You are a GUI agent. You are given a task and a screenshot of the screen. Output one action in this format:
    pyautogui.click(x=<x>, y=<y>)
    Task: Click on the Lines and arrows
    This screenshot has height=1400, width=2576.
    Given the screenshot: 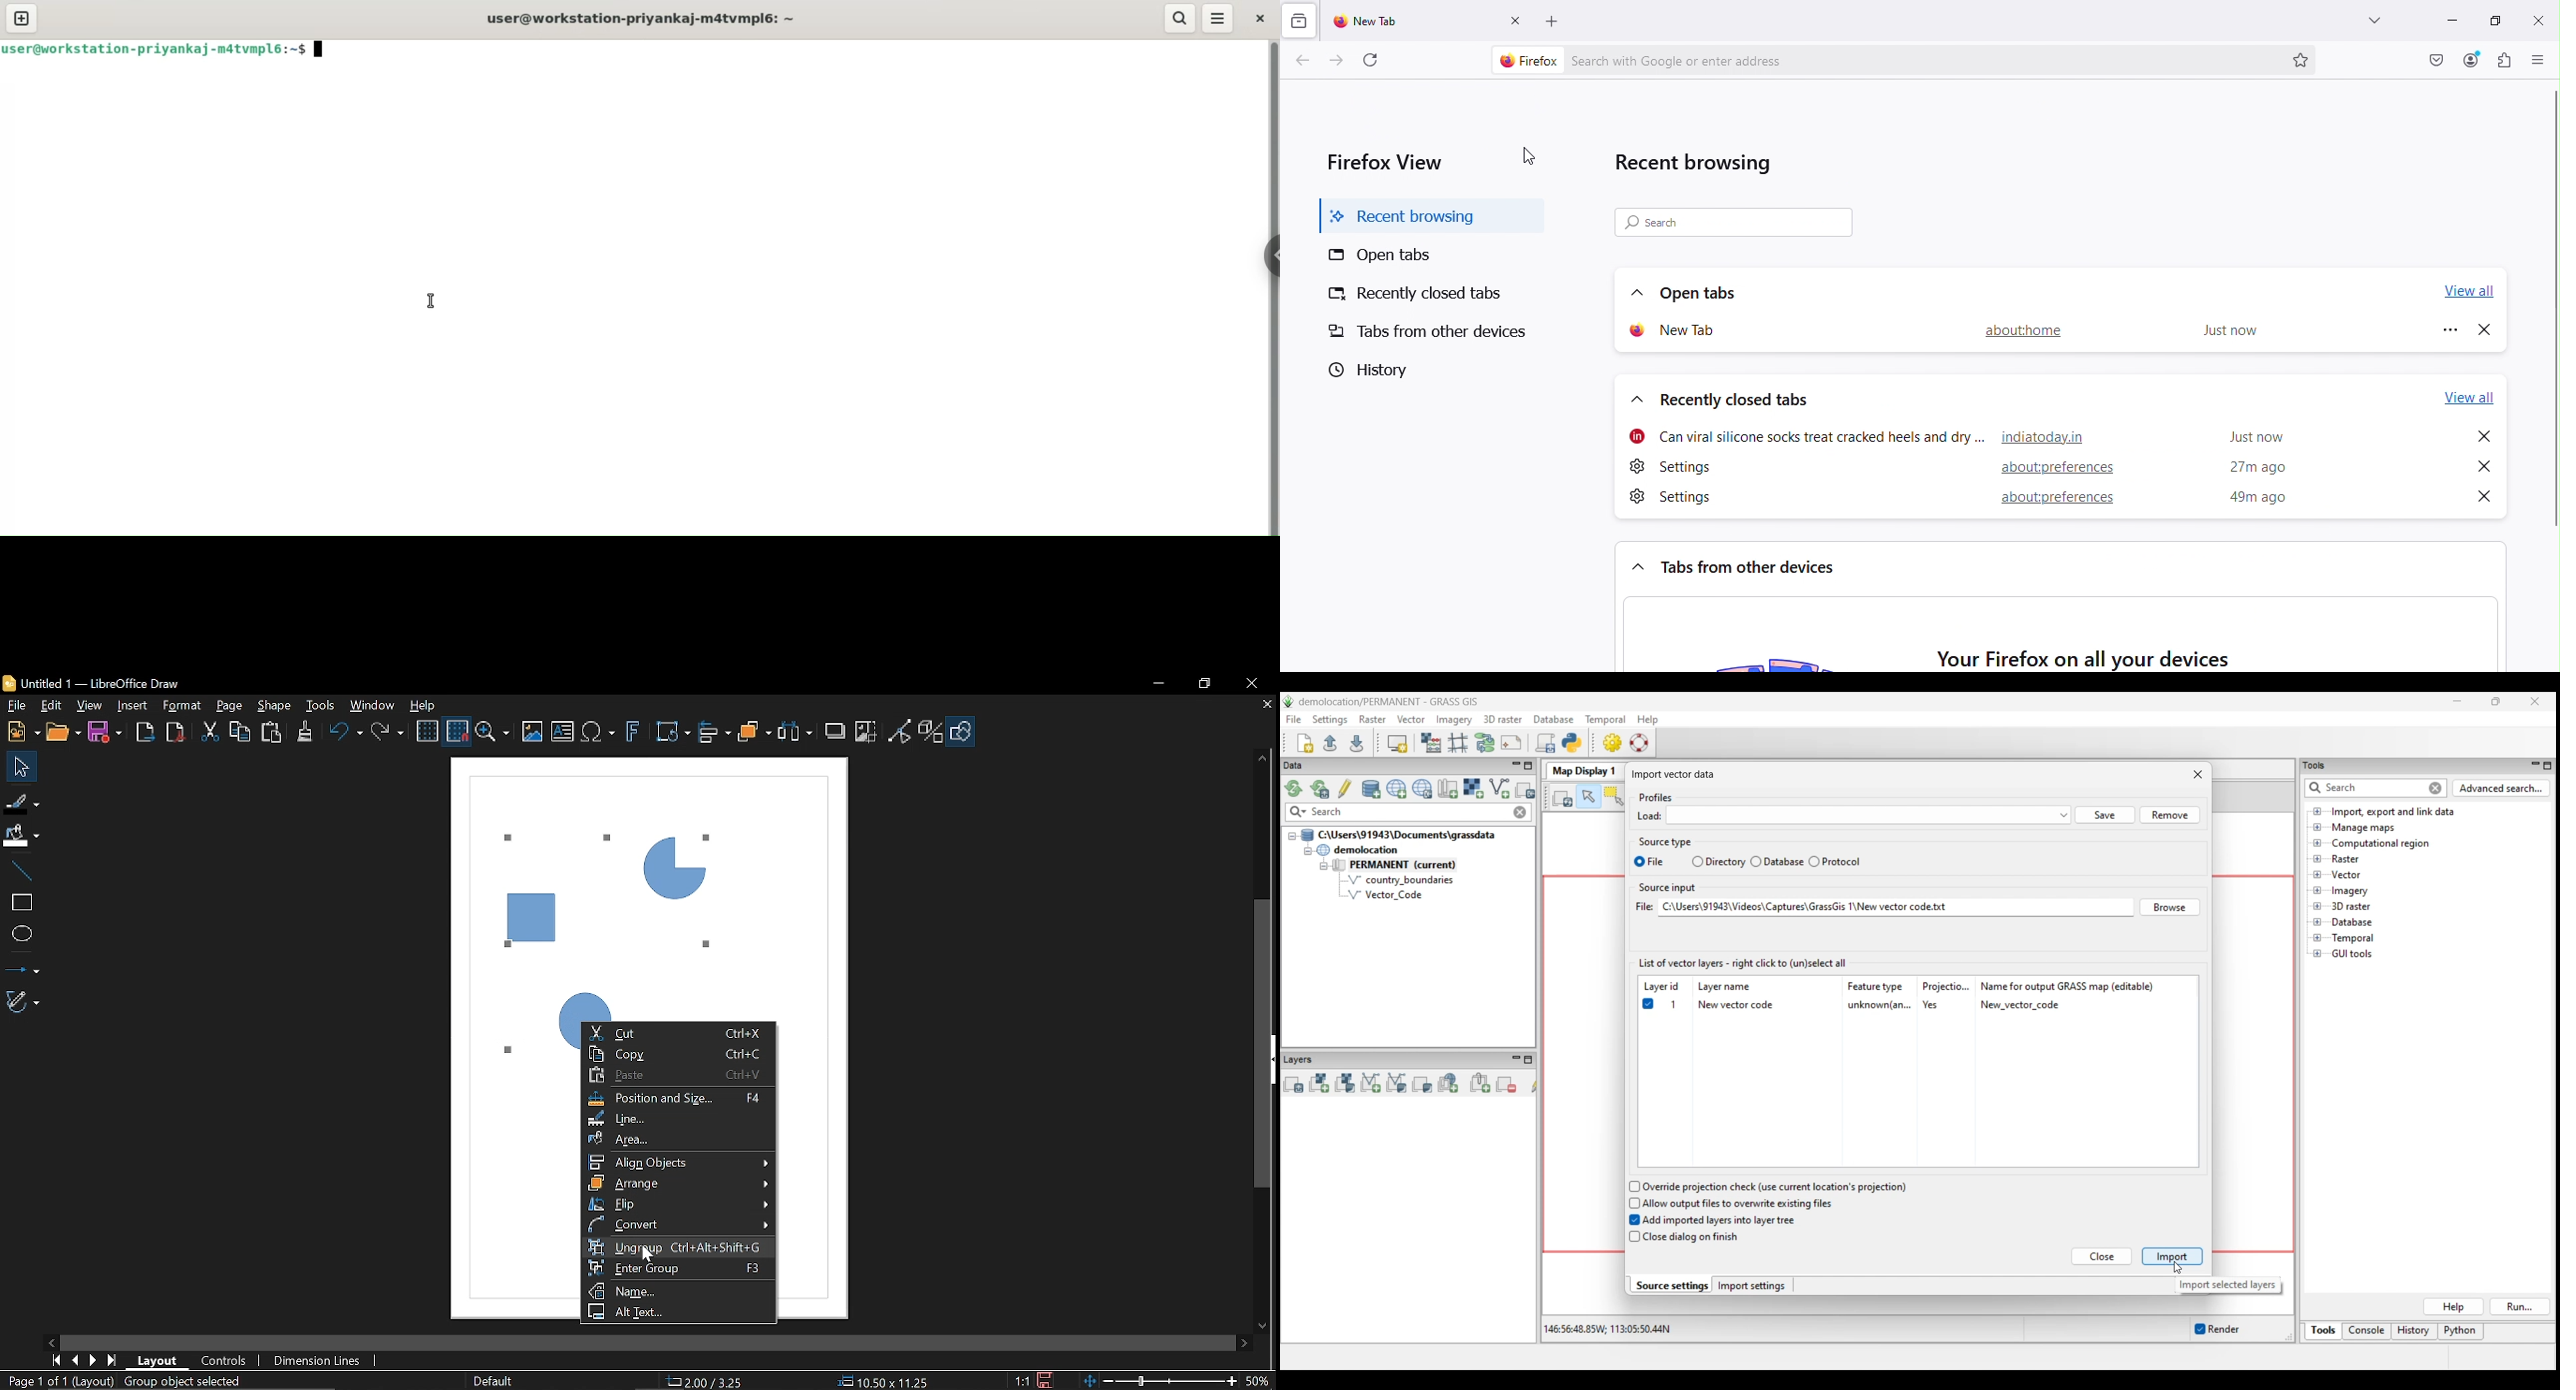 What is the action you would take?
    pyautogui.click(x=24, y=966)
    